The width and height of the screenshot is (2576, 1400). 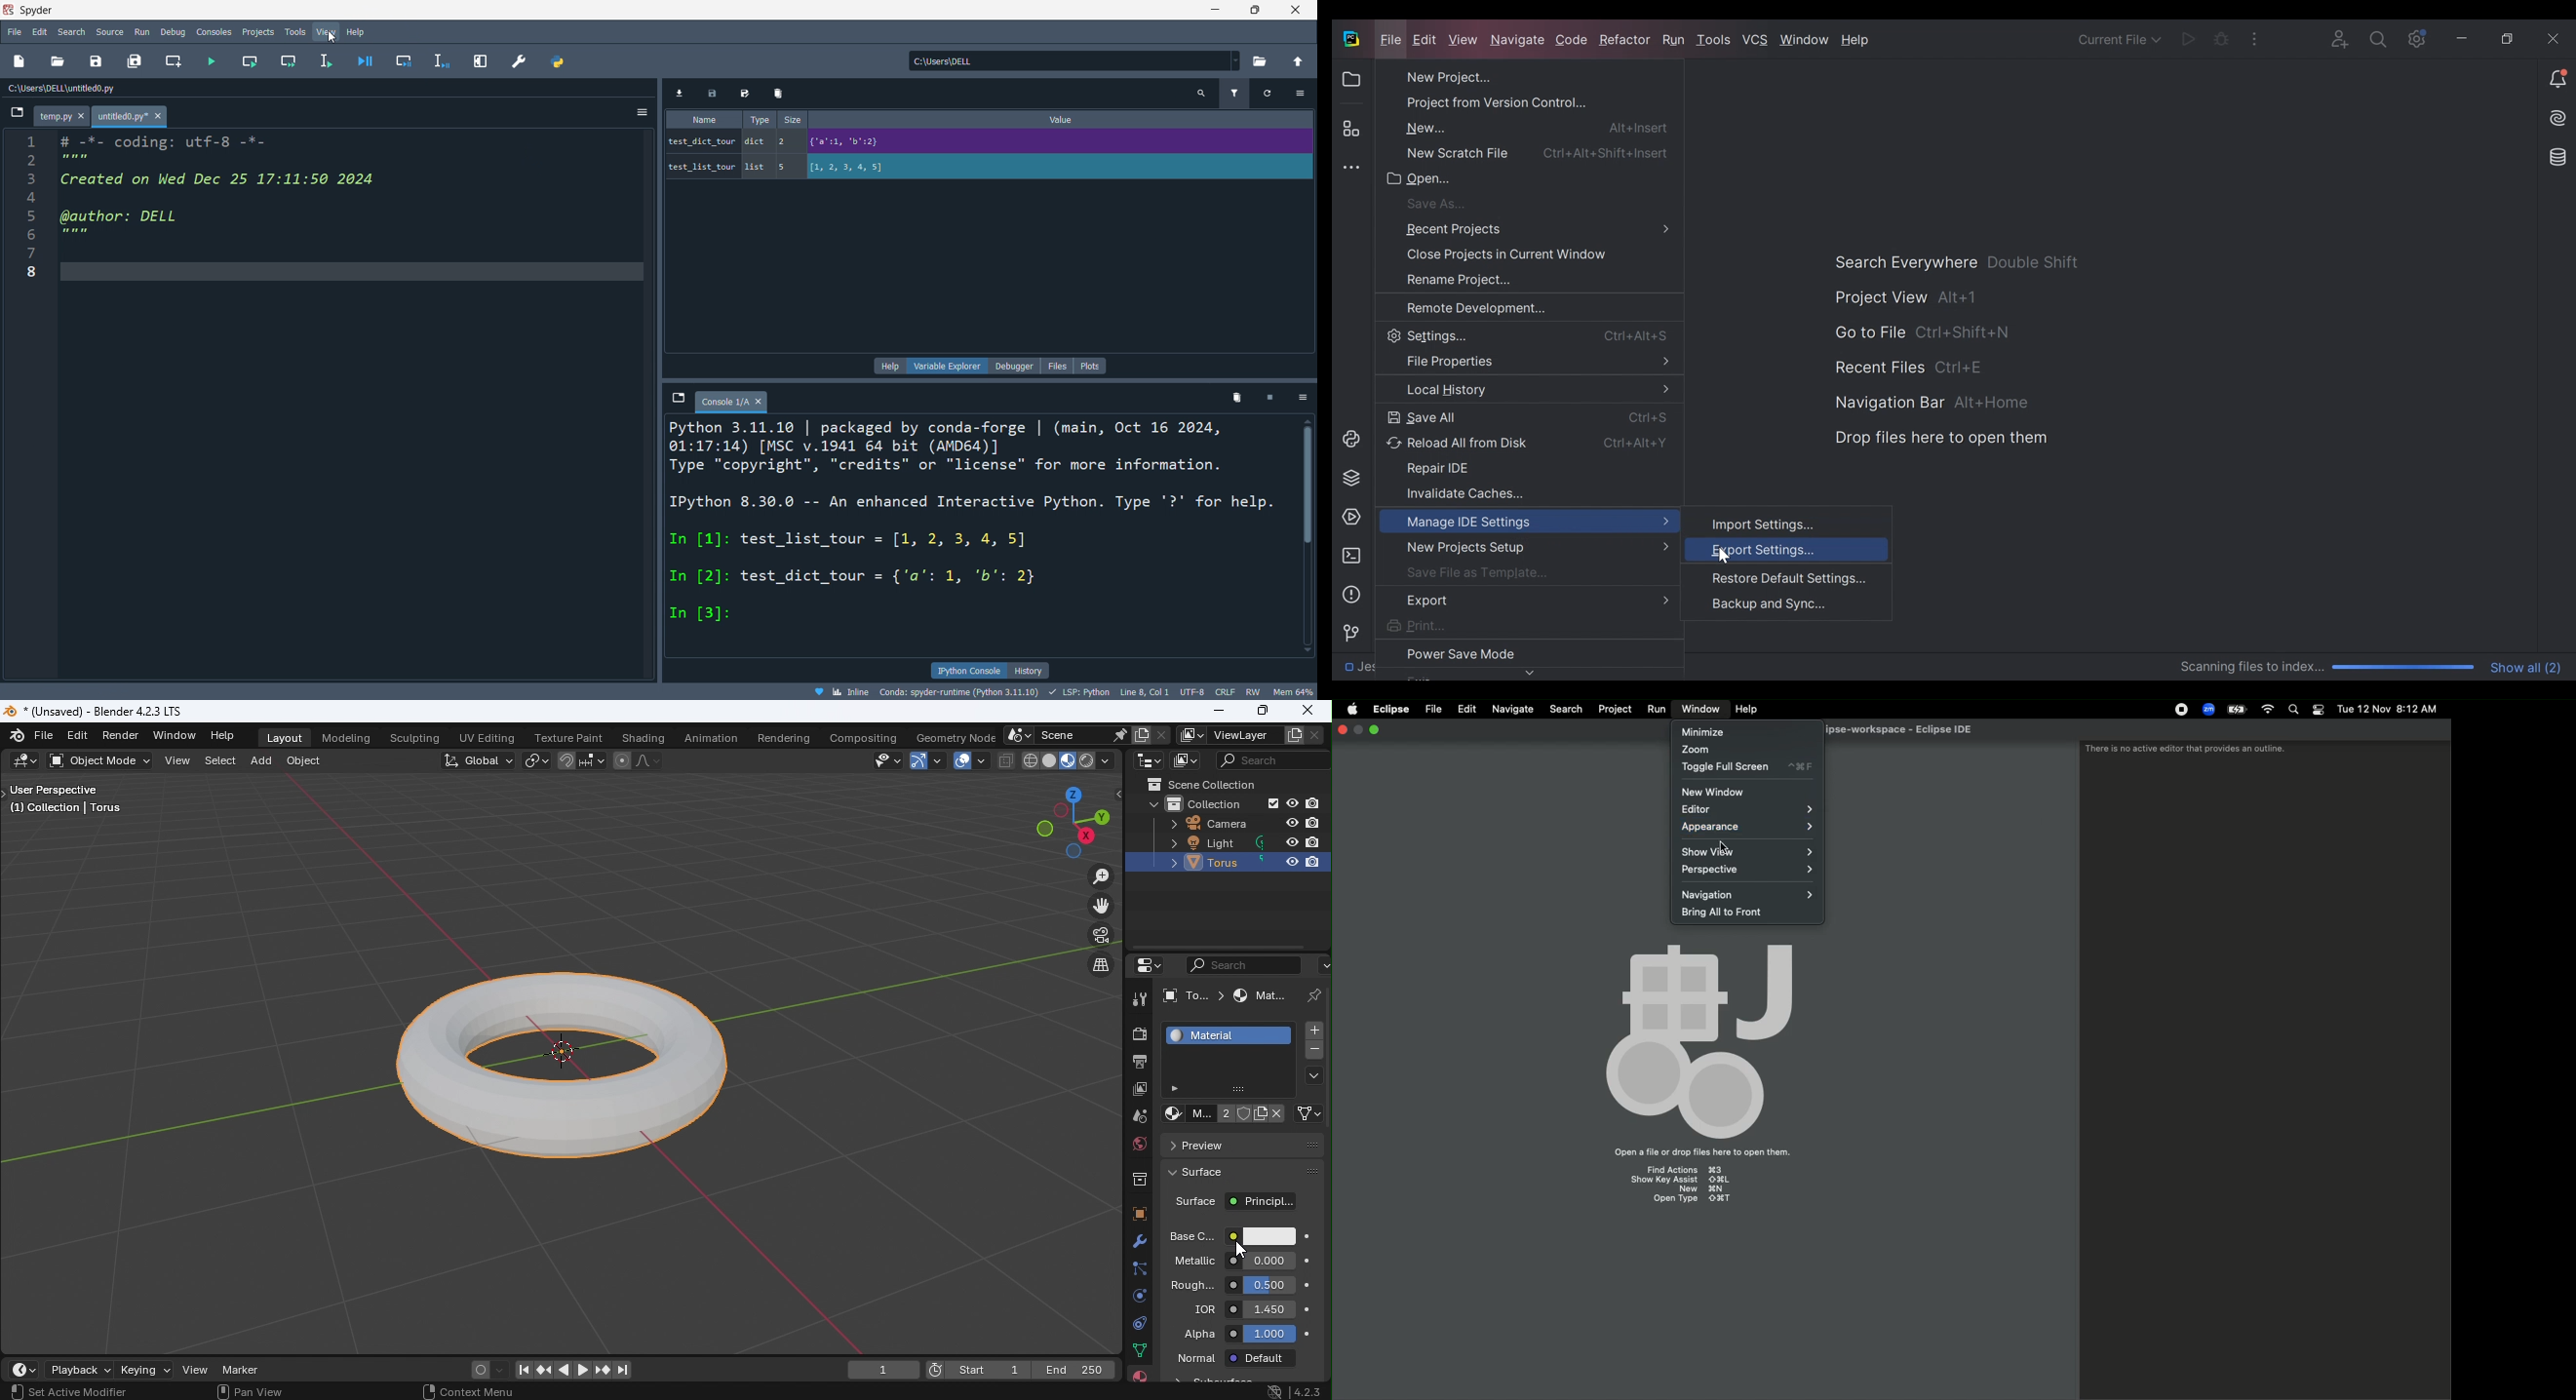 What do you see at coordinates (1391, 710) in the screenshot?
I see `Eclipse` at bounding box center [1391, 710].